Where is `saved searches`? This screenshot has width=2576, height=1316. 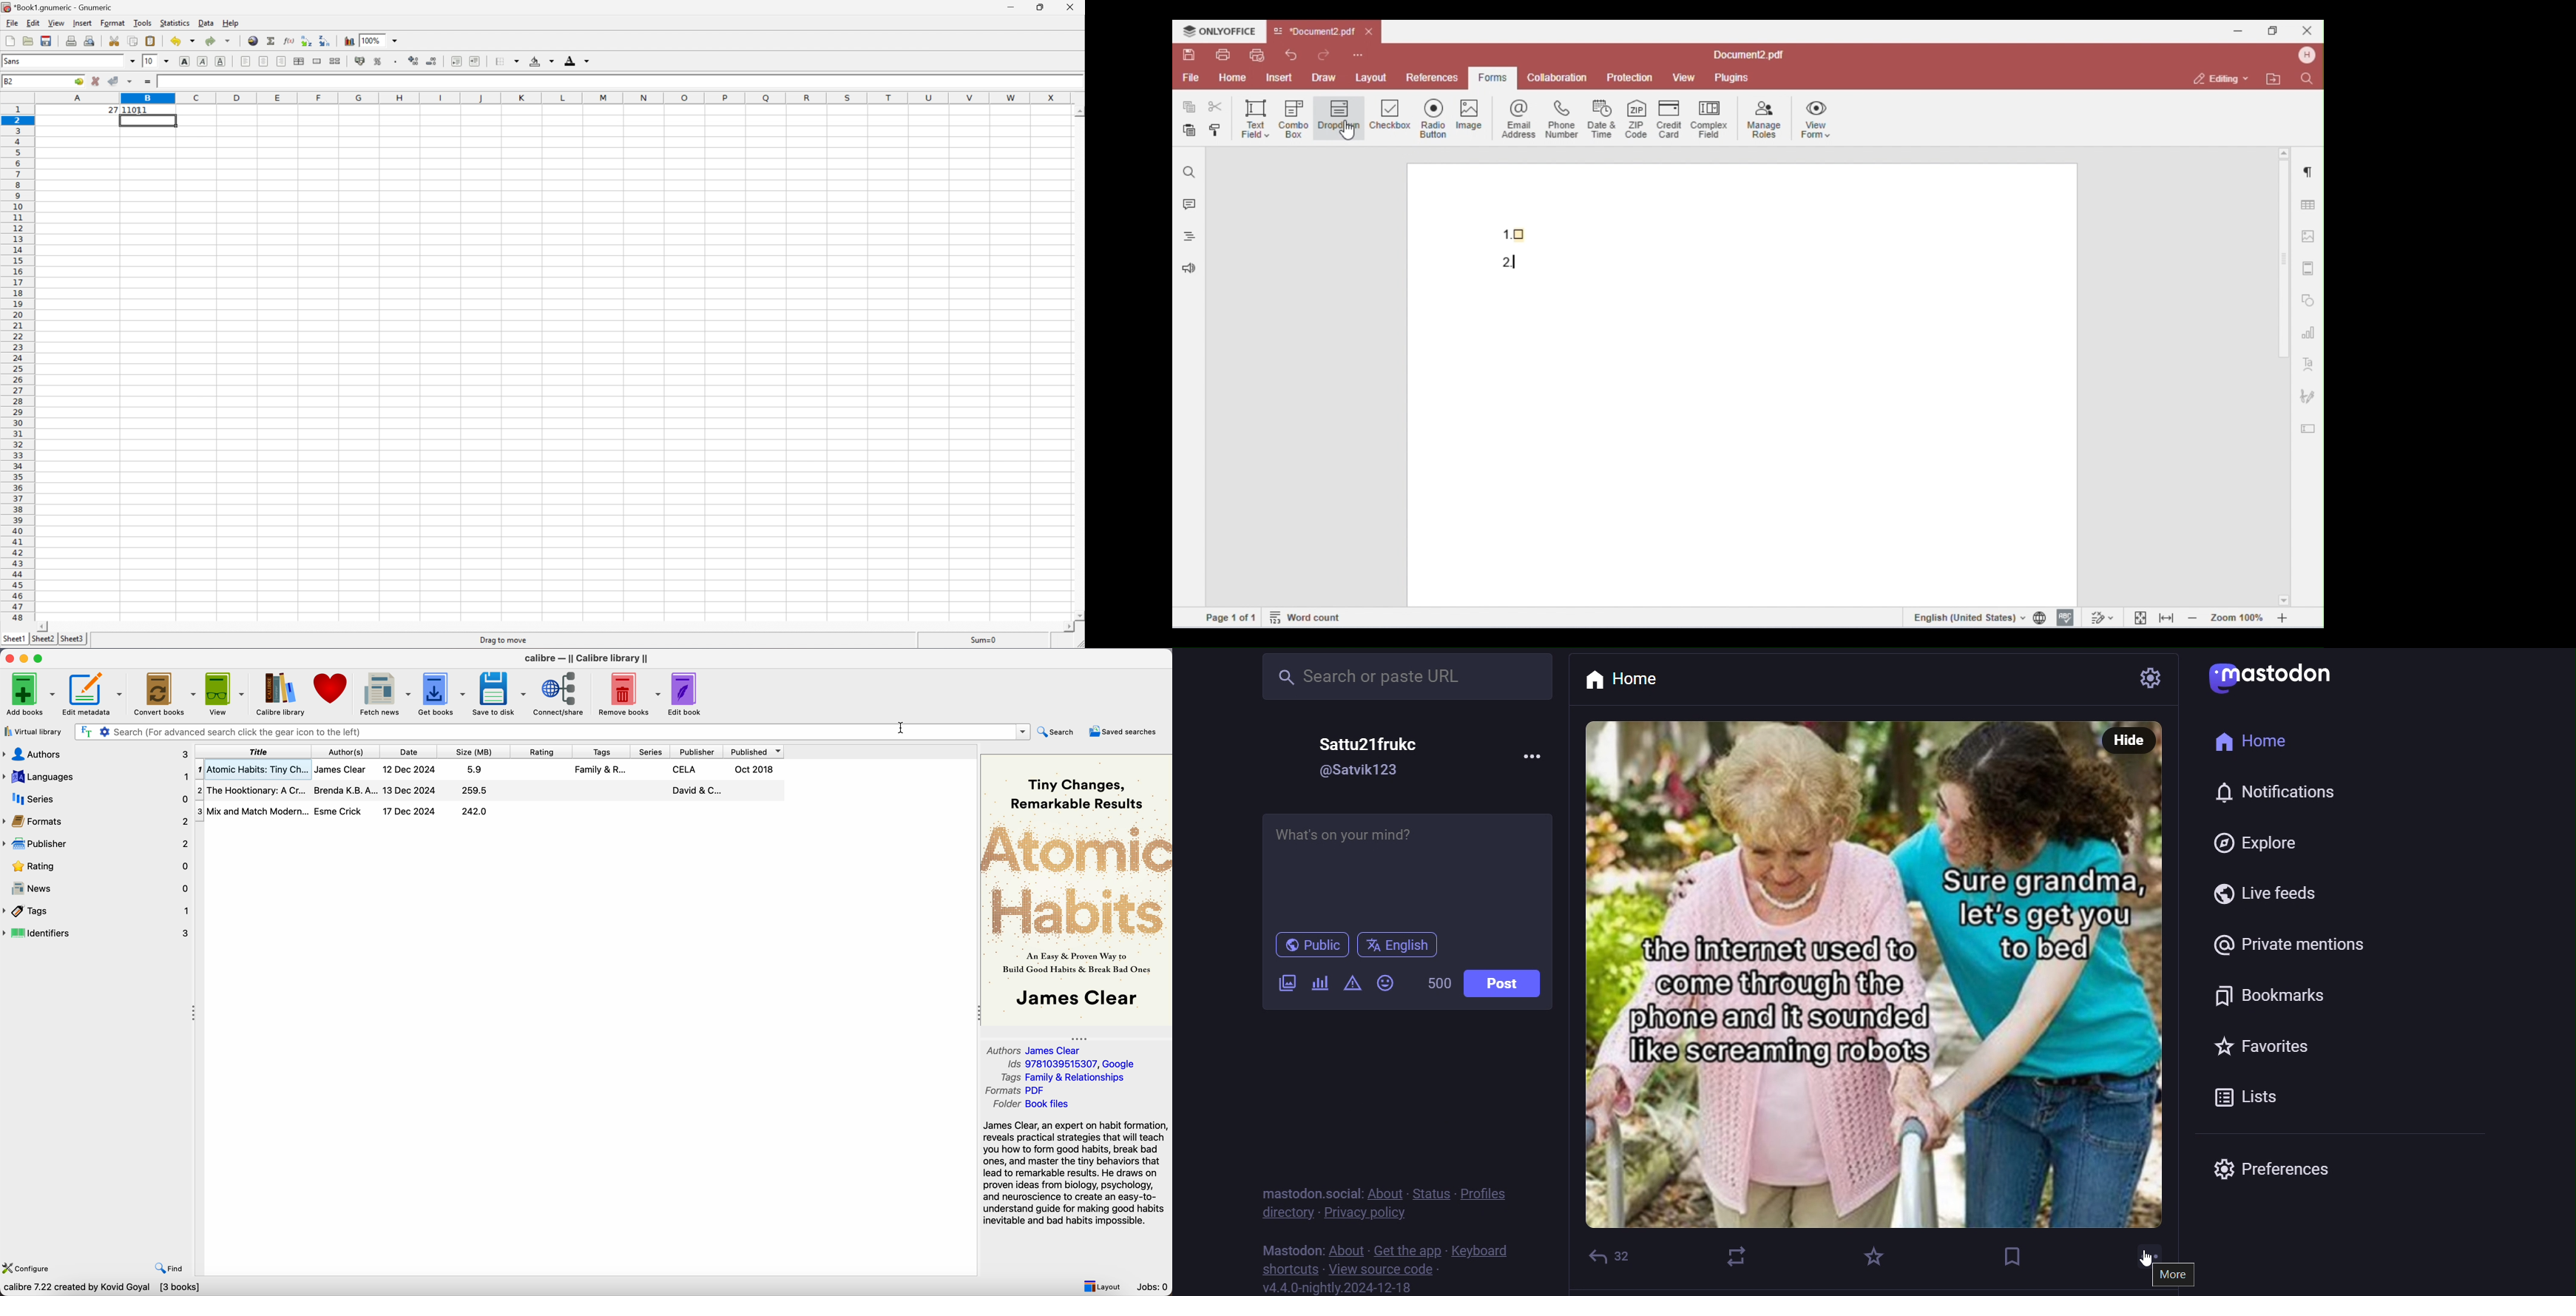
saved searches is located at coordinates (1124, 730).